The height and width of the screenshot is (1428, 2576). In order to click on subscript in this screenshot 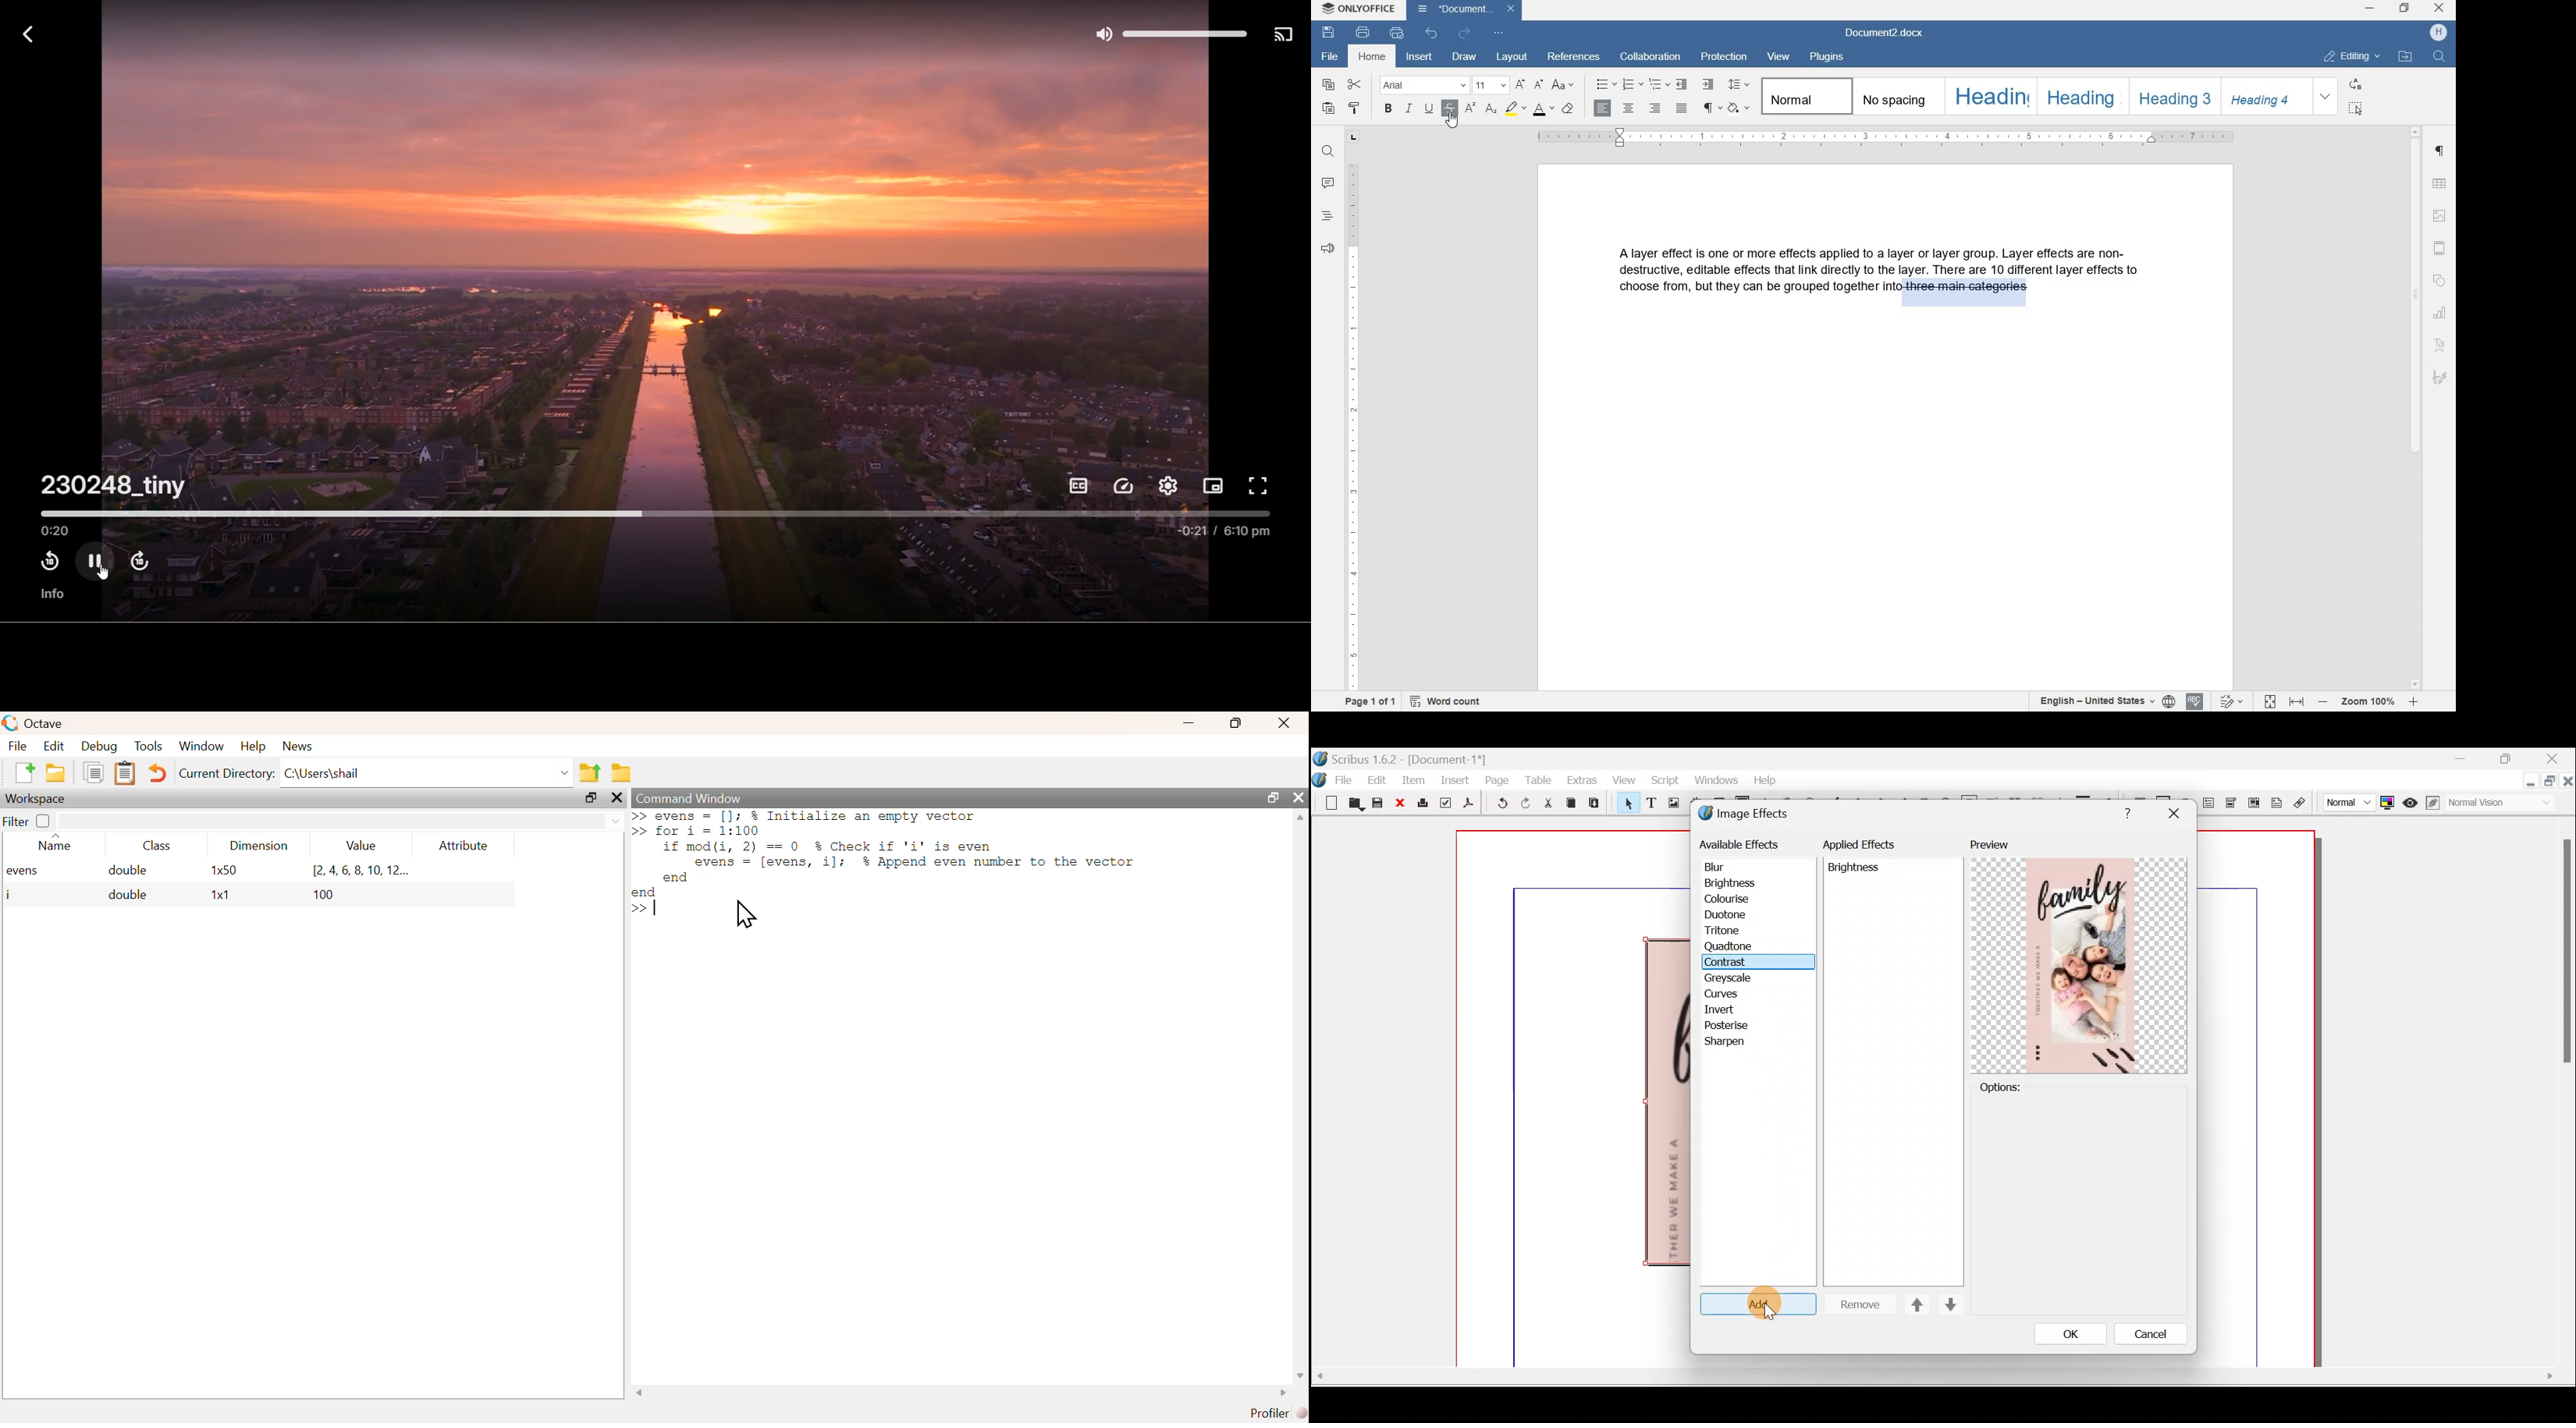, I will do `click(1492, 109)`.